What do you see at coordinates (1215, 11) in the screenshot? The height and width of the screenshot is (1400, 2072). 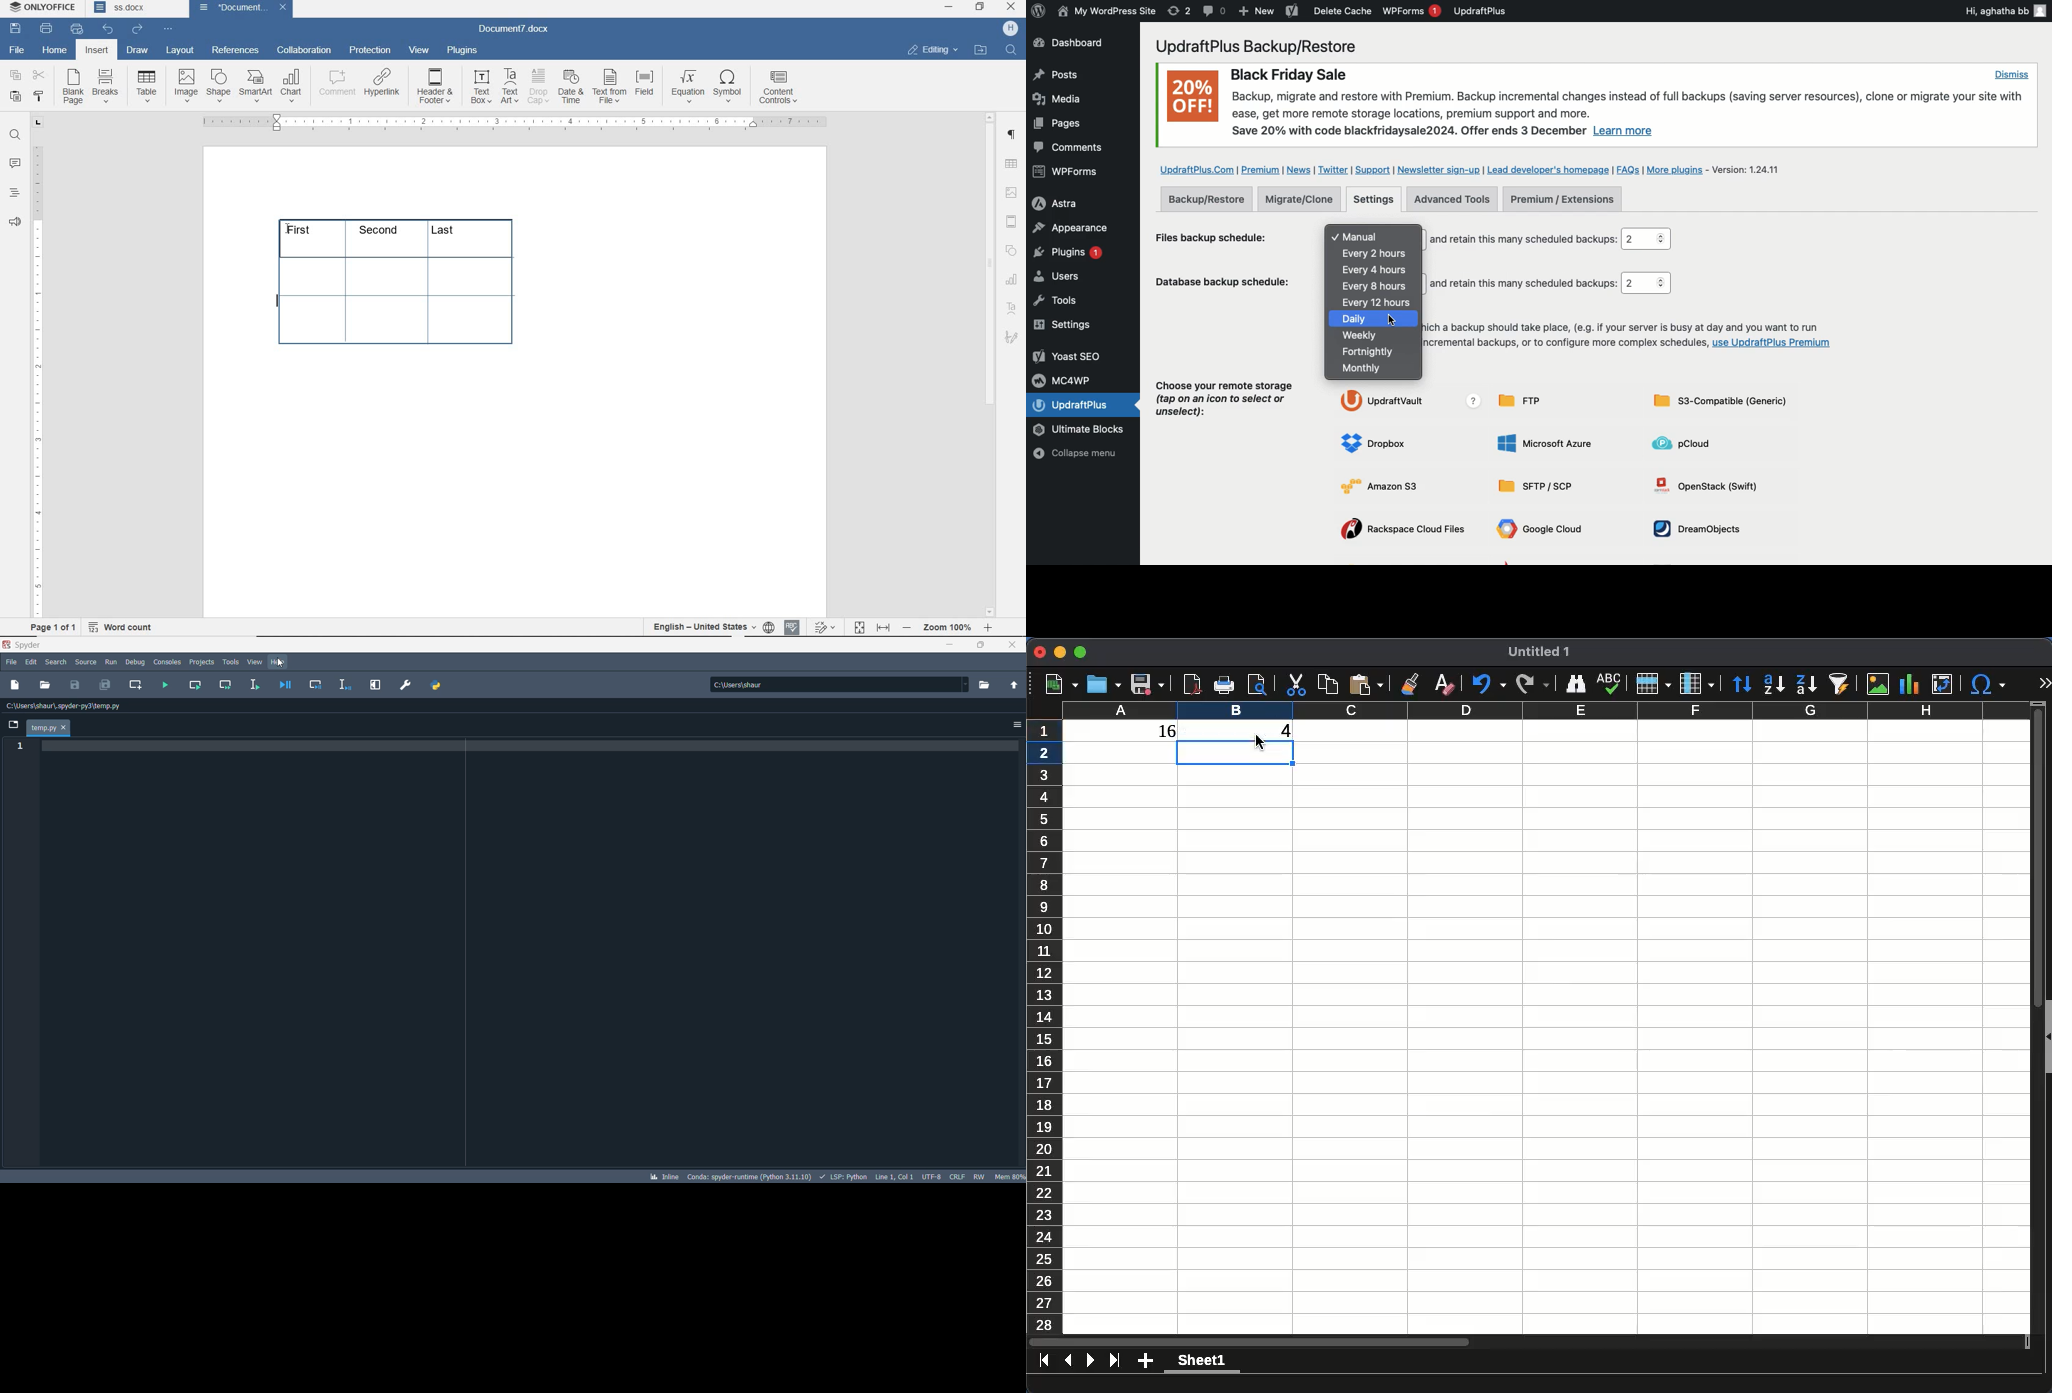 I see `Comment 0` at bounding box center [1215, 11].